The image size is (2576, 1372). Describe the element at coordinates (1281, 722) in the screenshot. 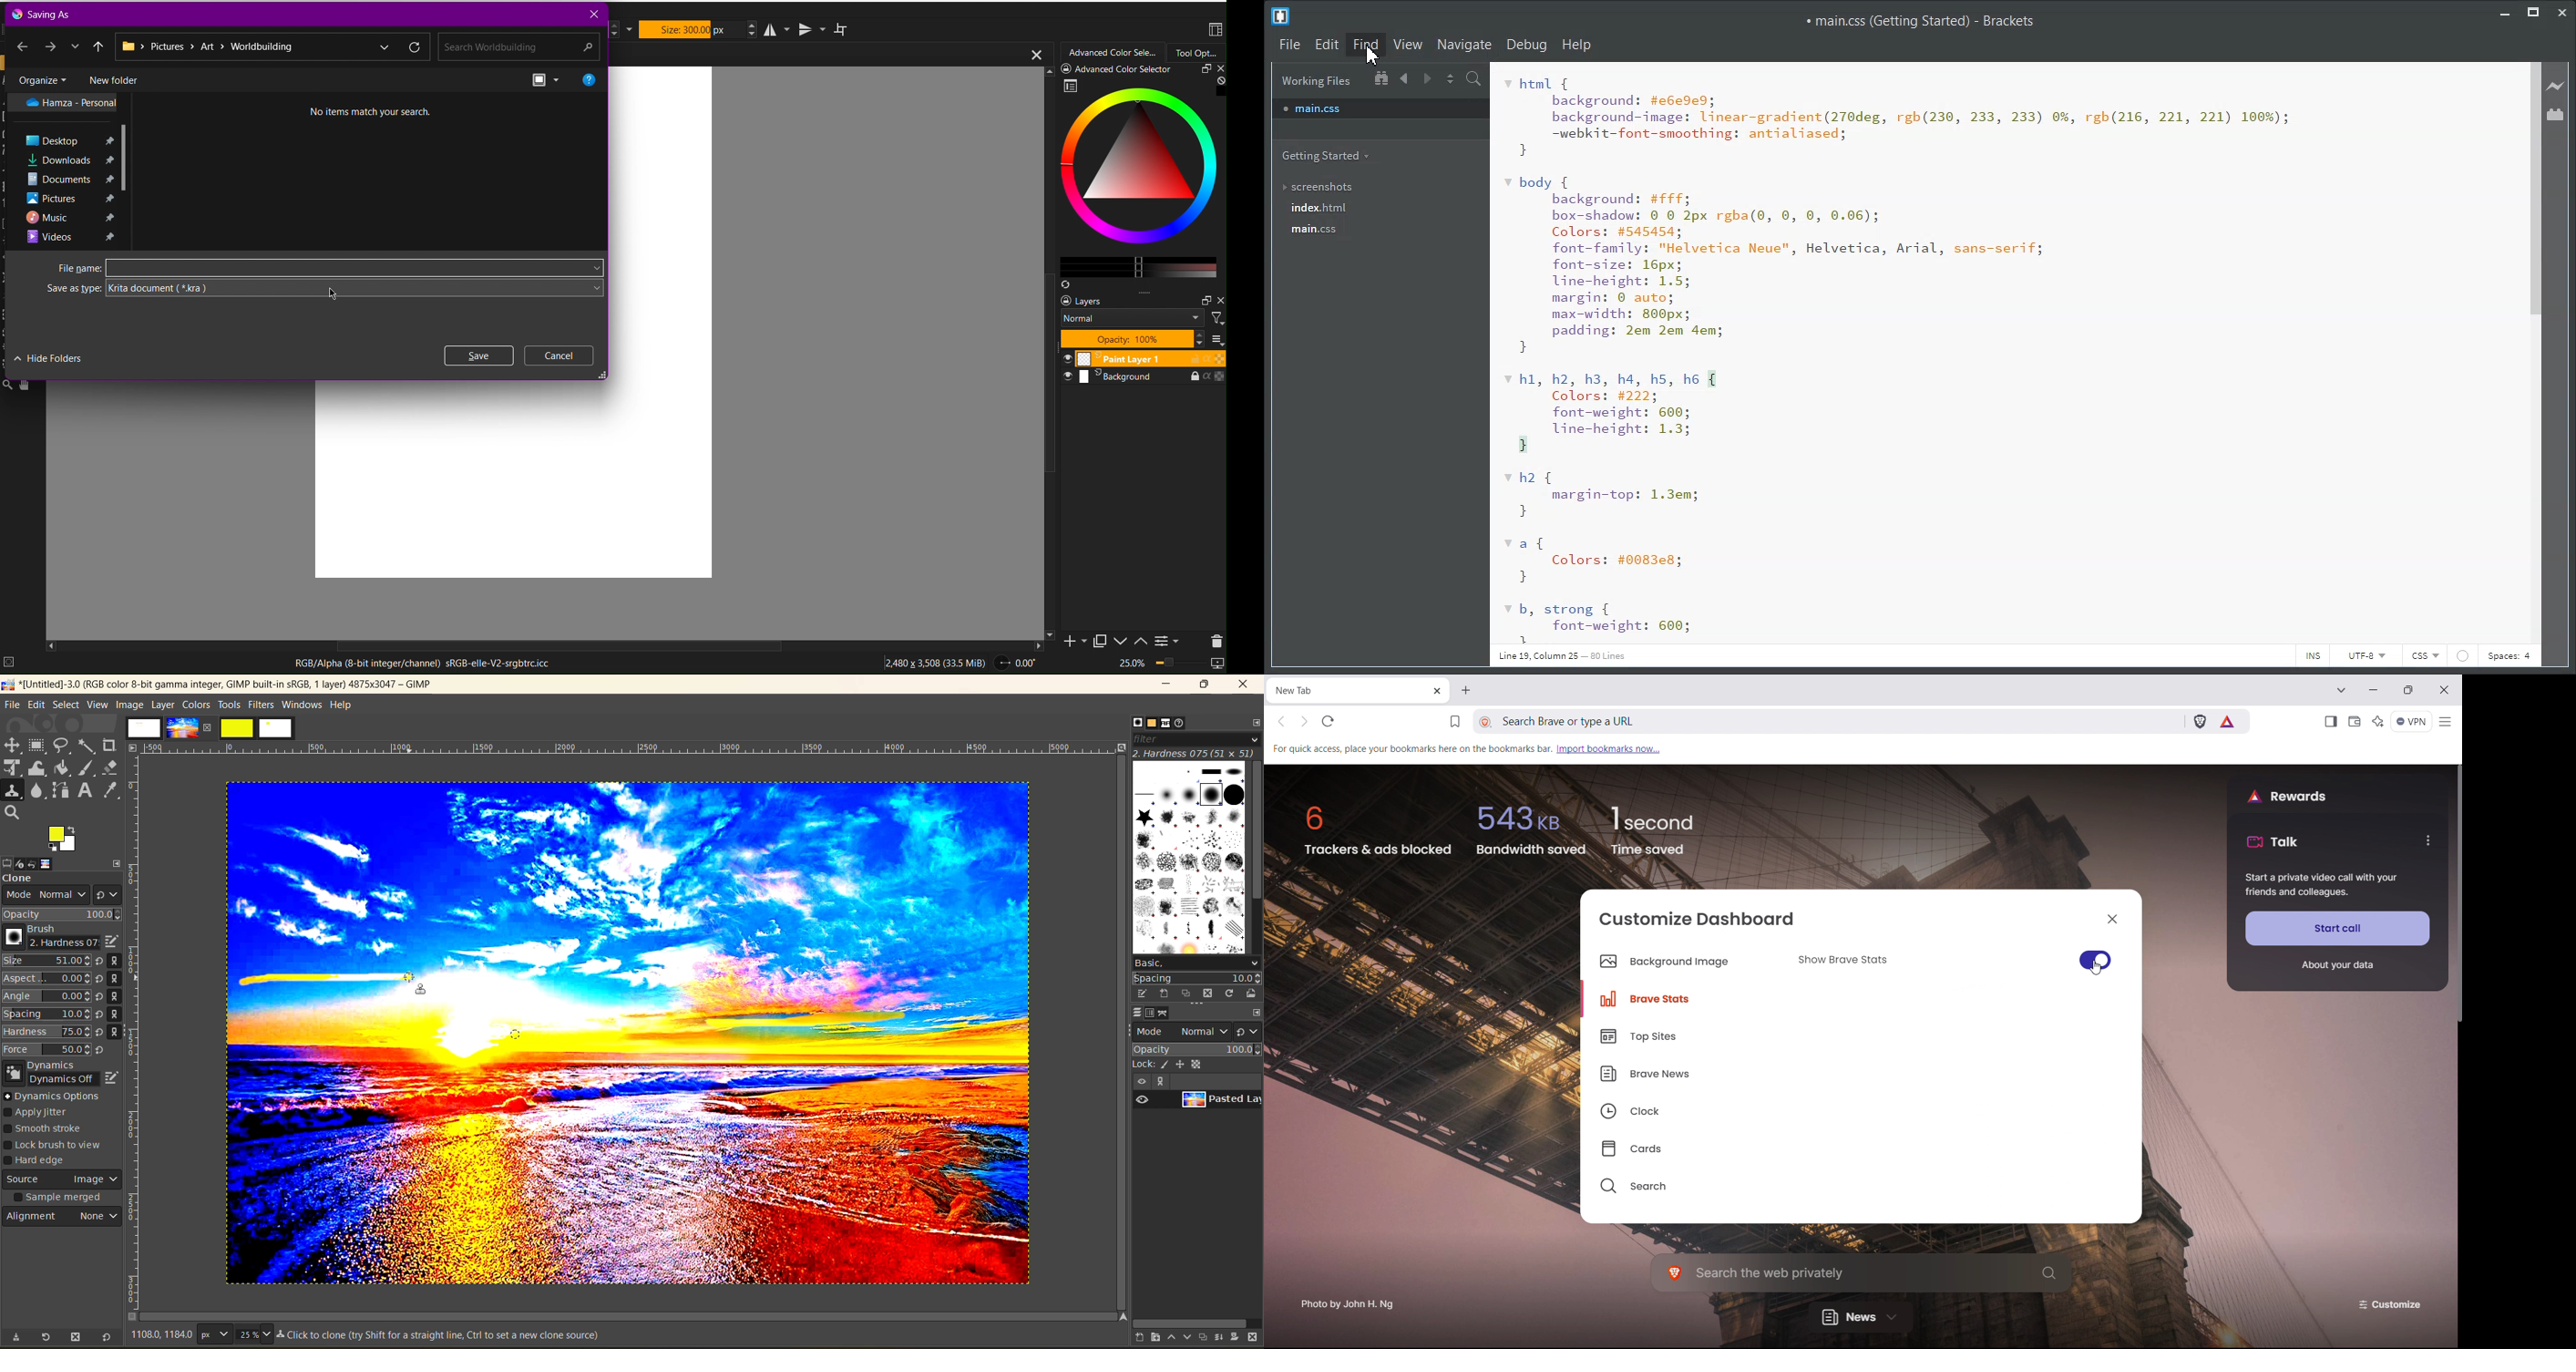

I see `click to go back hold to see history ` at that location.